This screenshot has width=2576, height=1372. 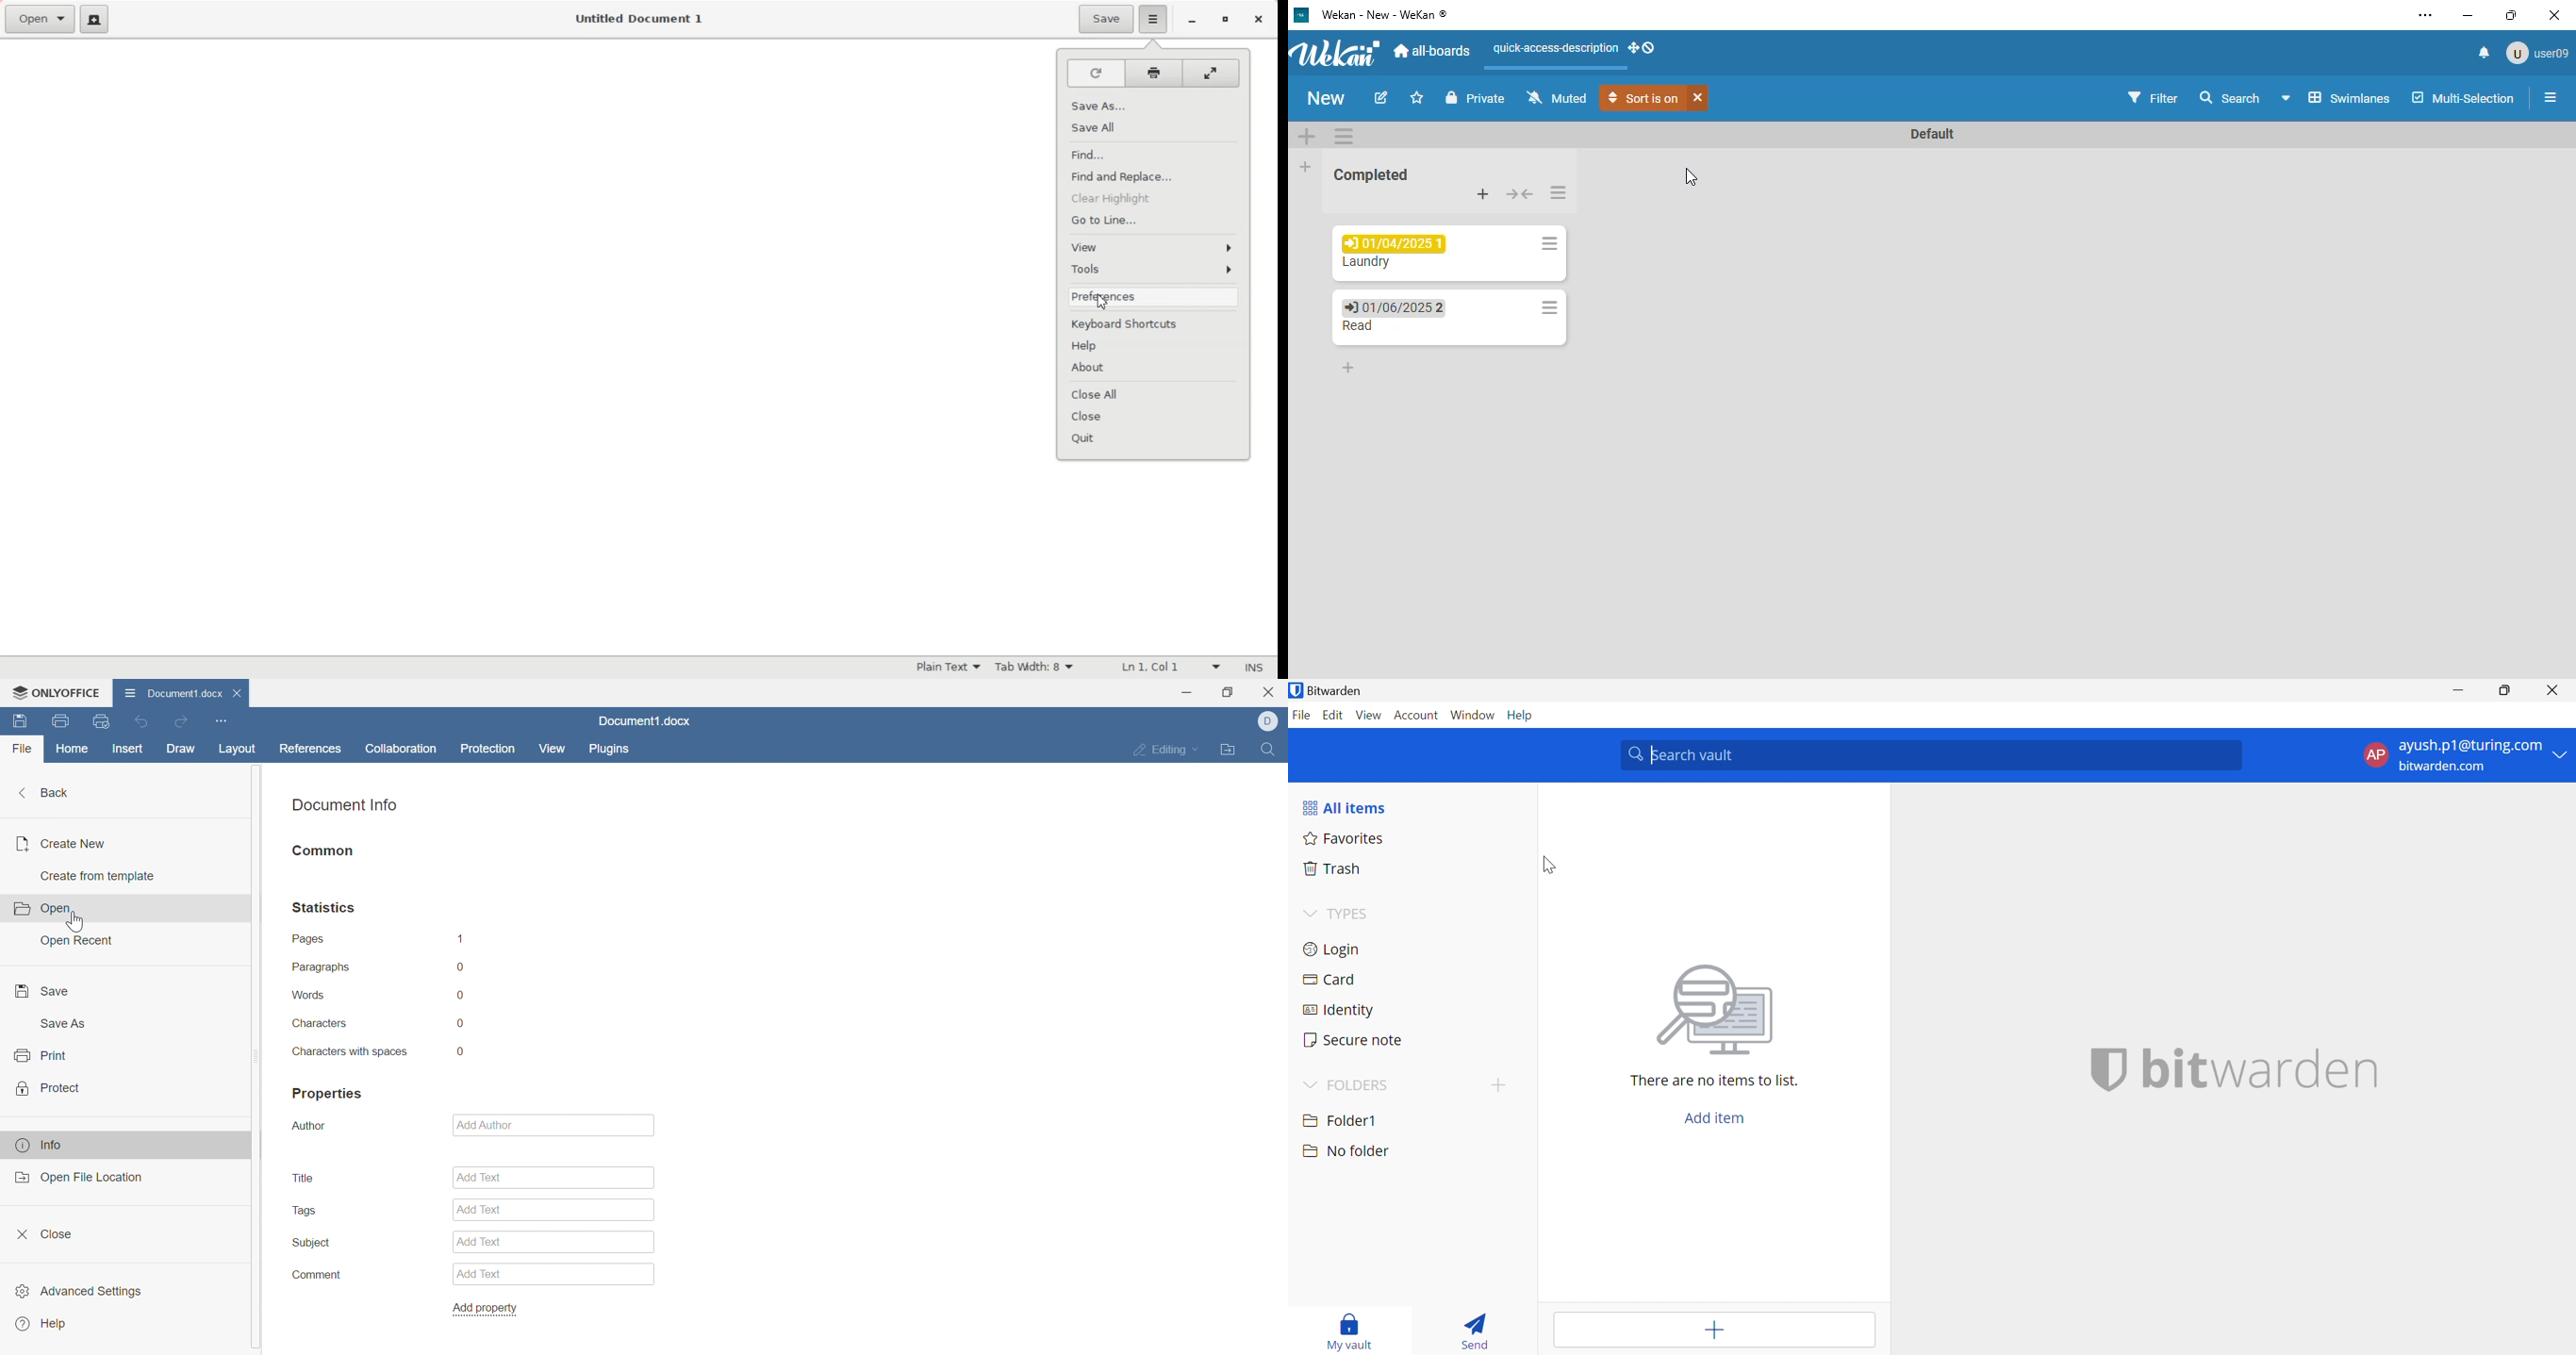 What do you see at coordinates (461, 1051) in the screenshot?
I see `0` at bounding box center [461, 1051].